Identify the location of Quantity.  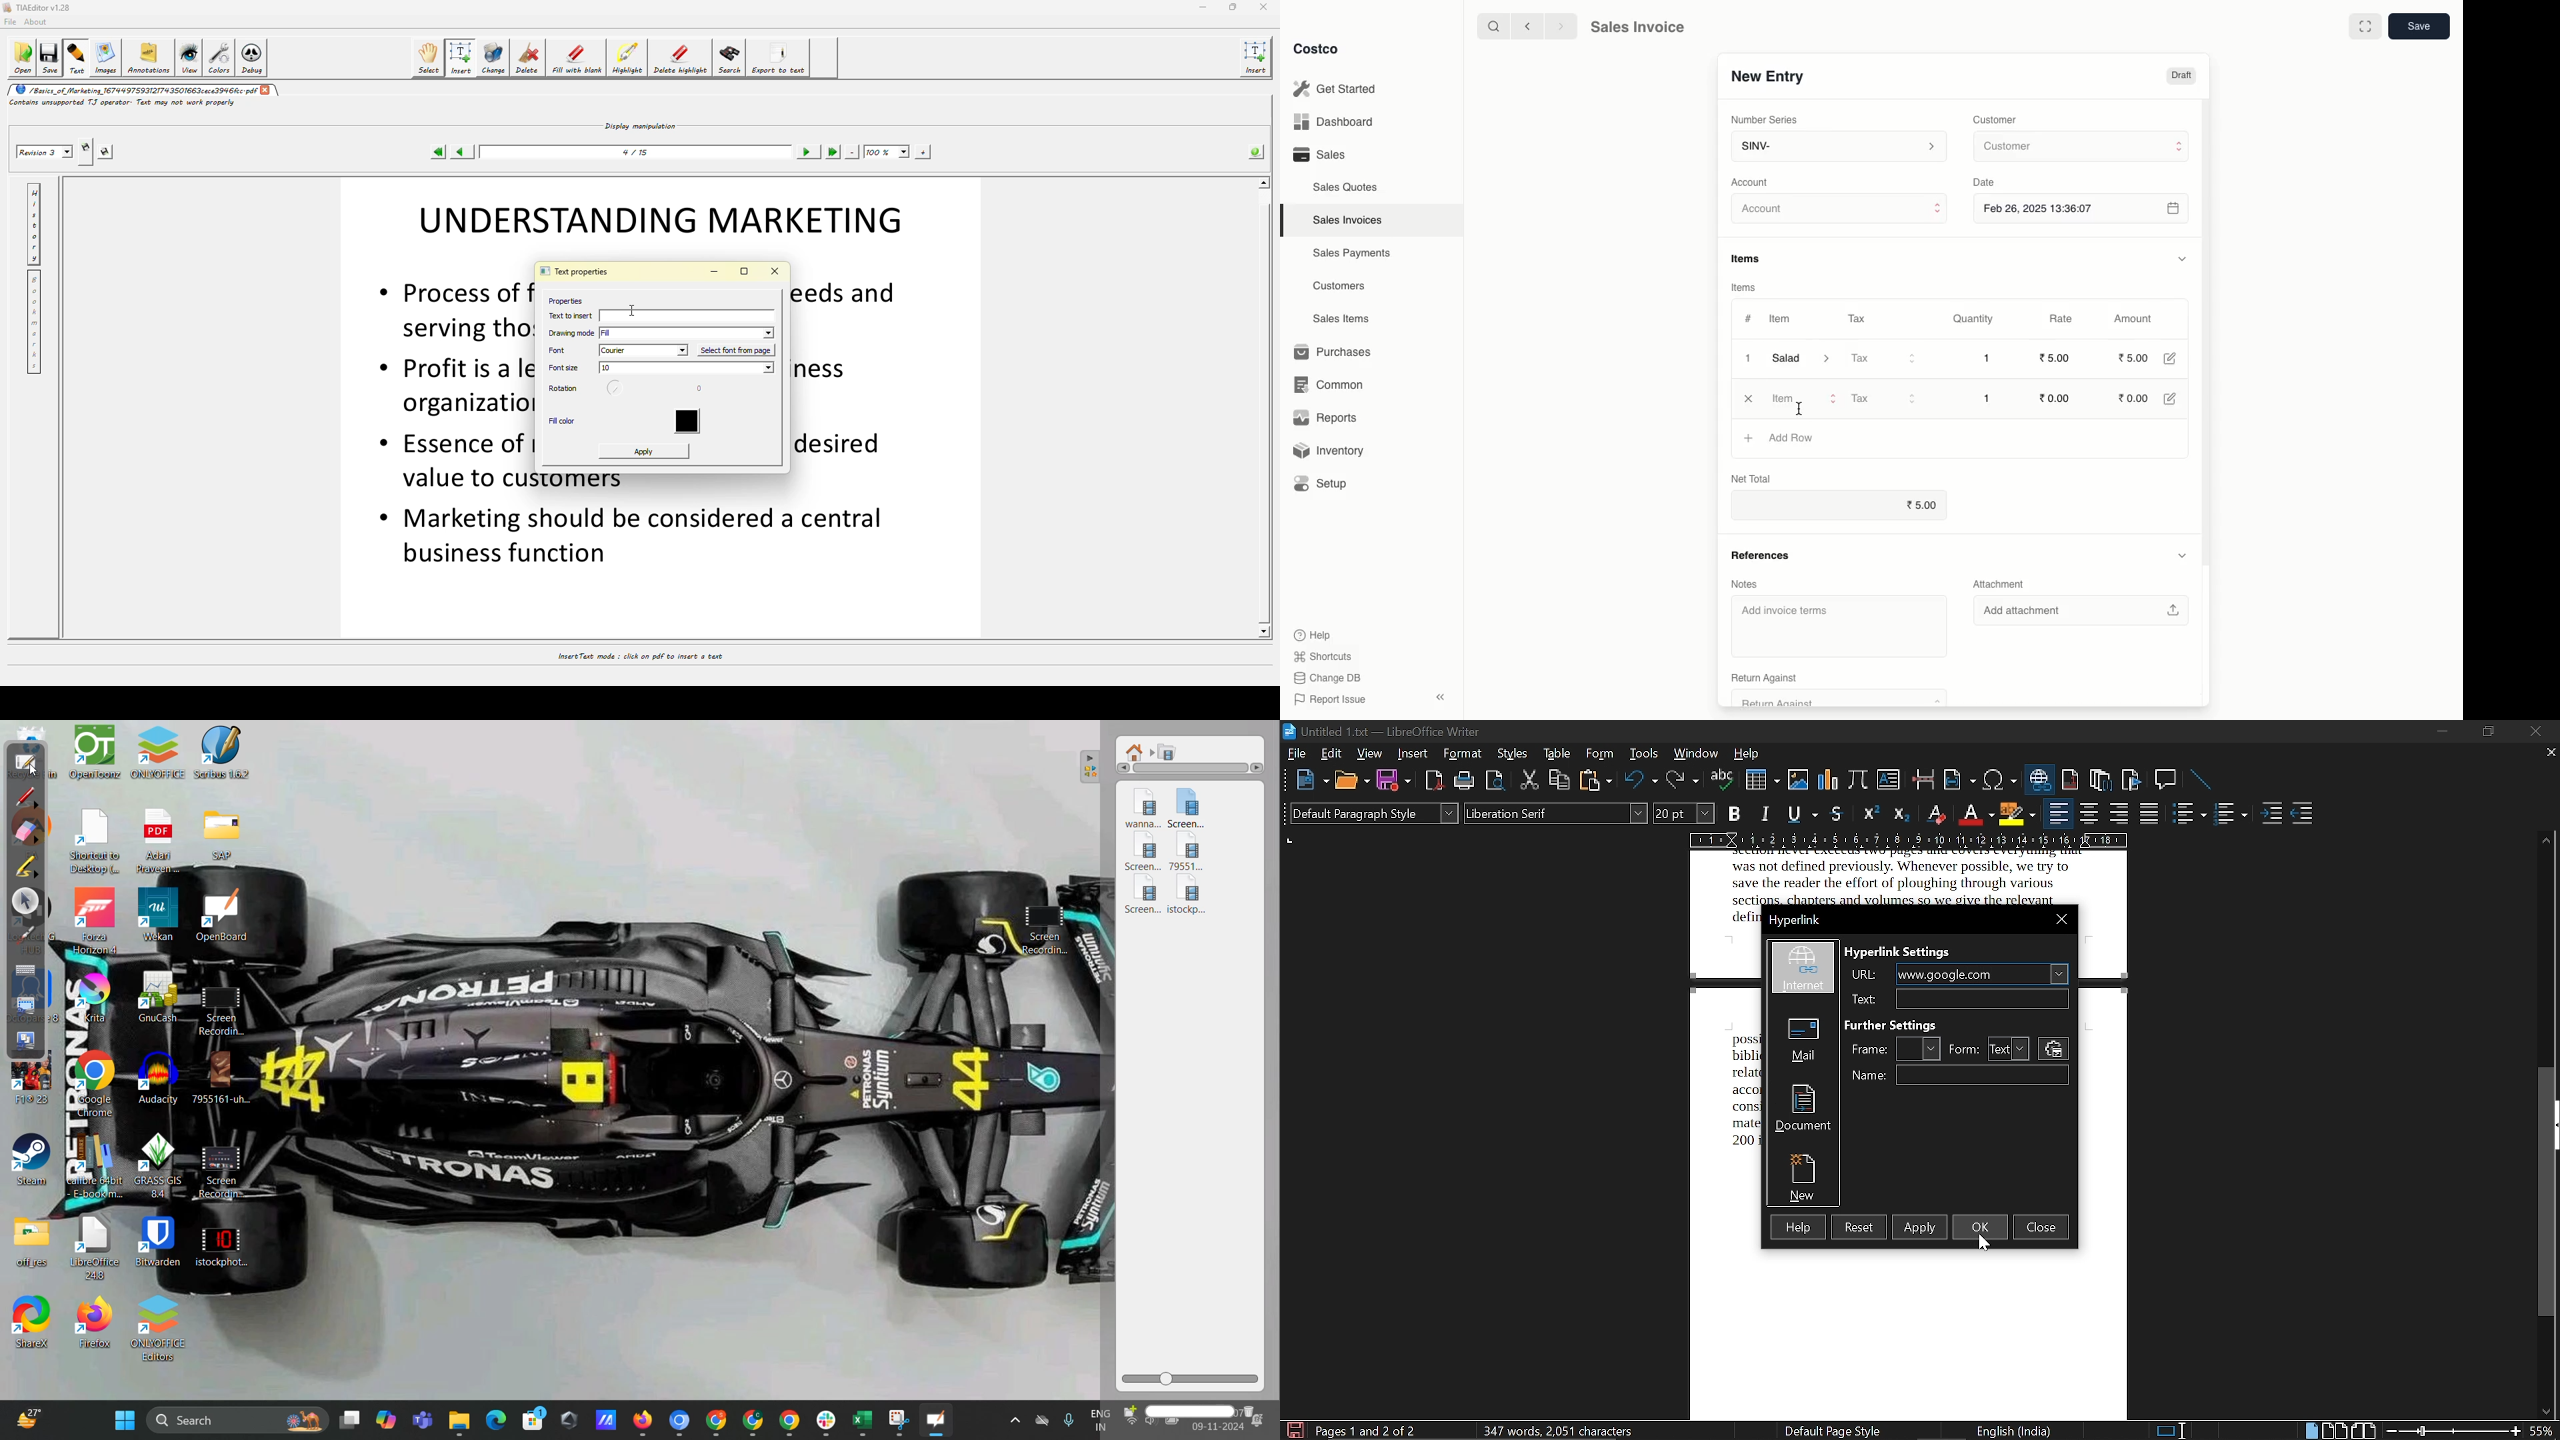
(1972, 320).